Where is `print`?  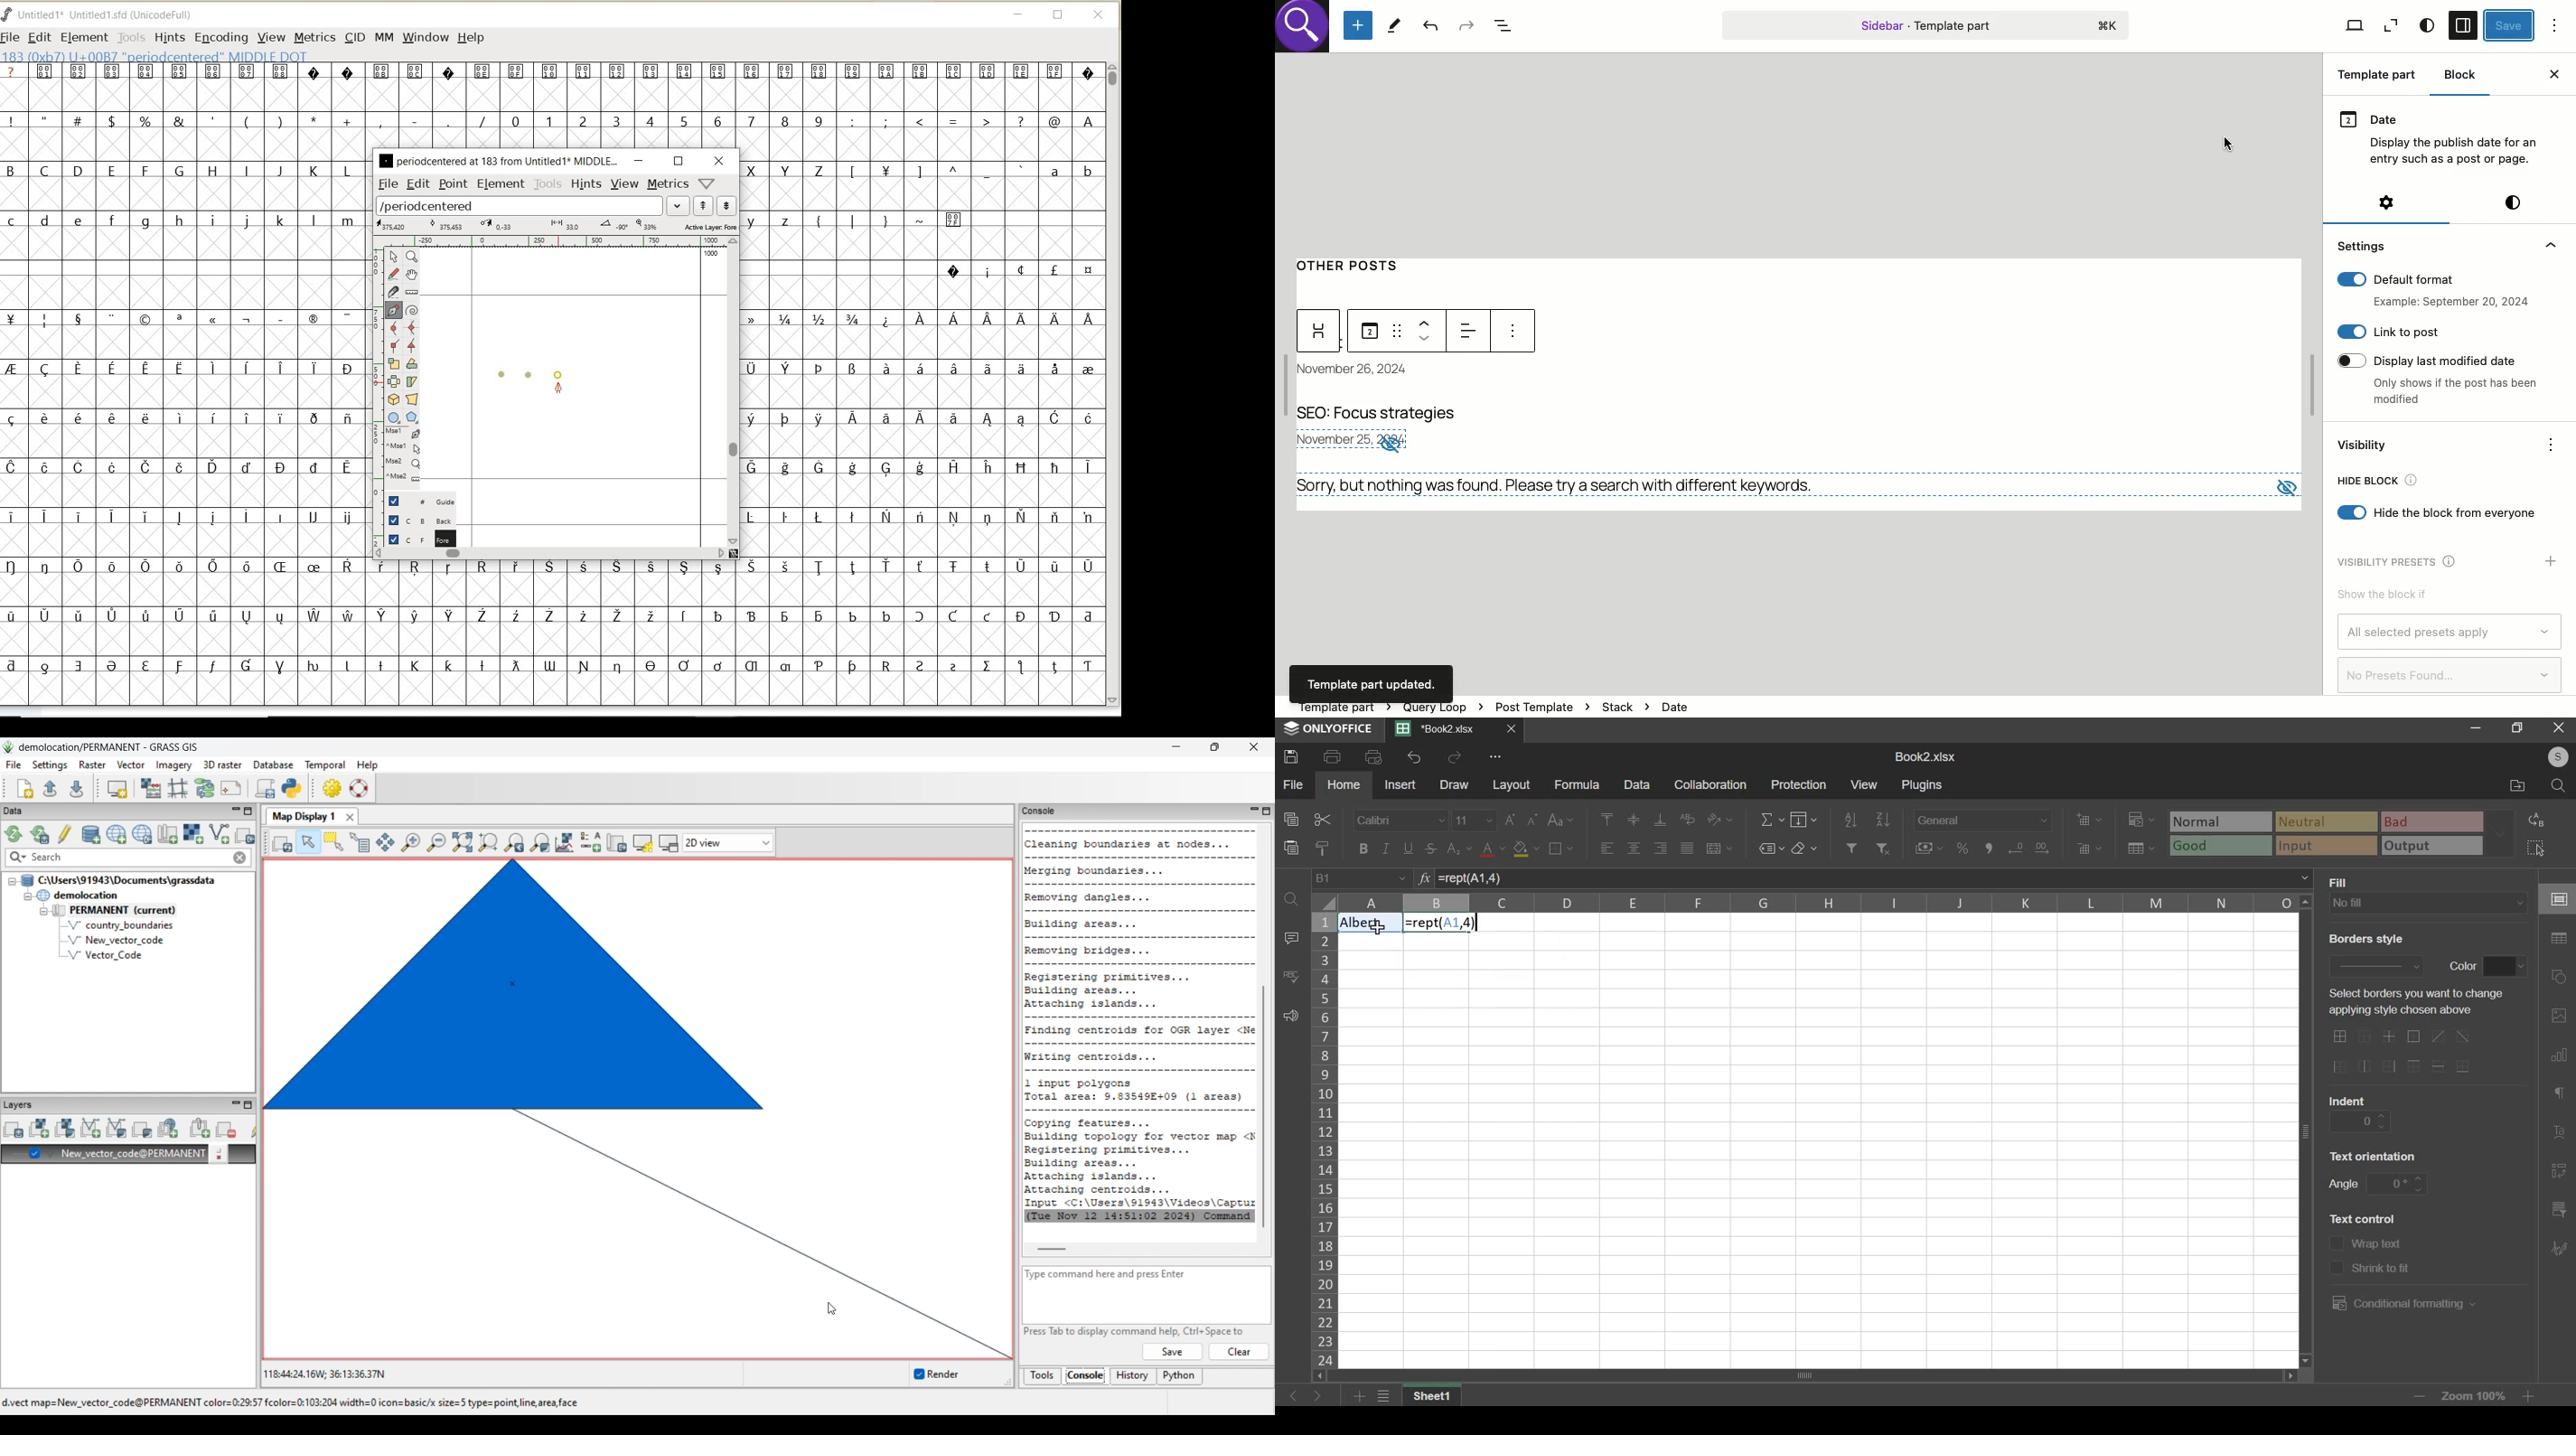 print is located at coordinates (1333, 756).